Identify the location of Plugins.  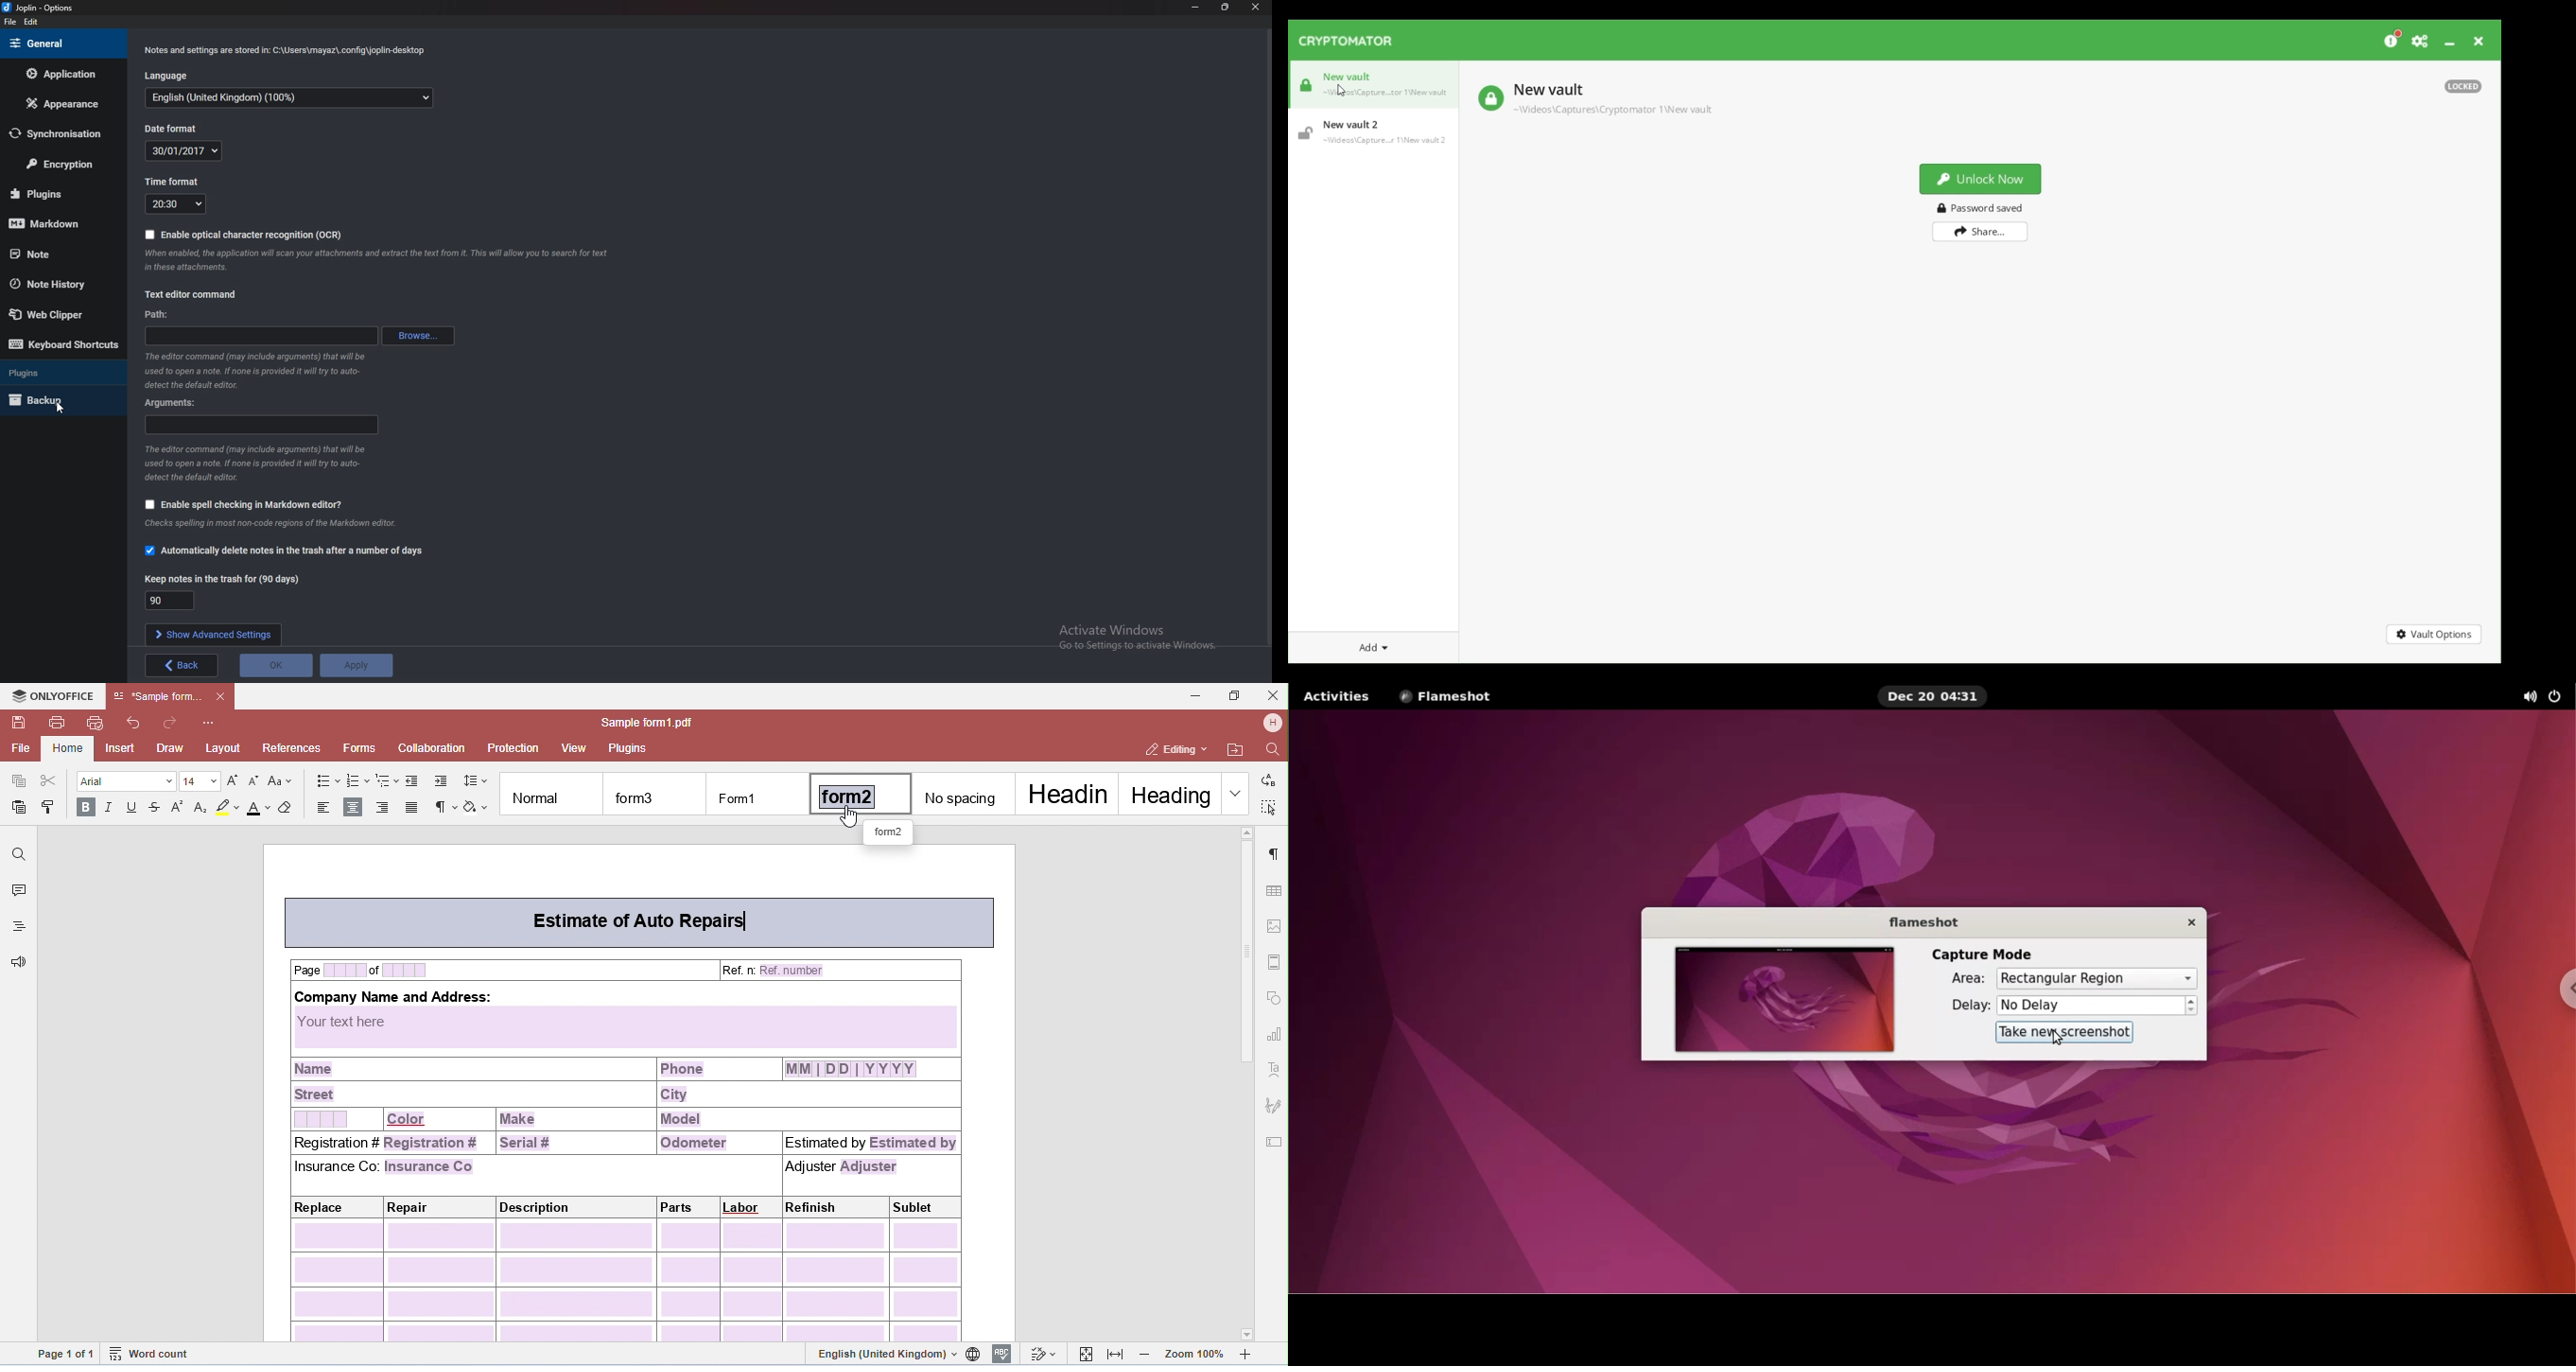
(60, 193).